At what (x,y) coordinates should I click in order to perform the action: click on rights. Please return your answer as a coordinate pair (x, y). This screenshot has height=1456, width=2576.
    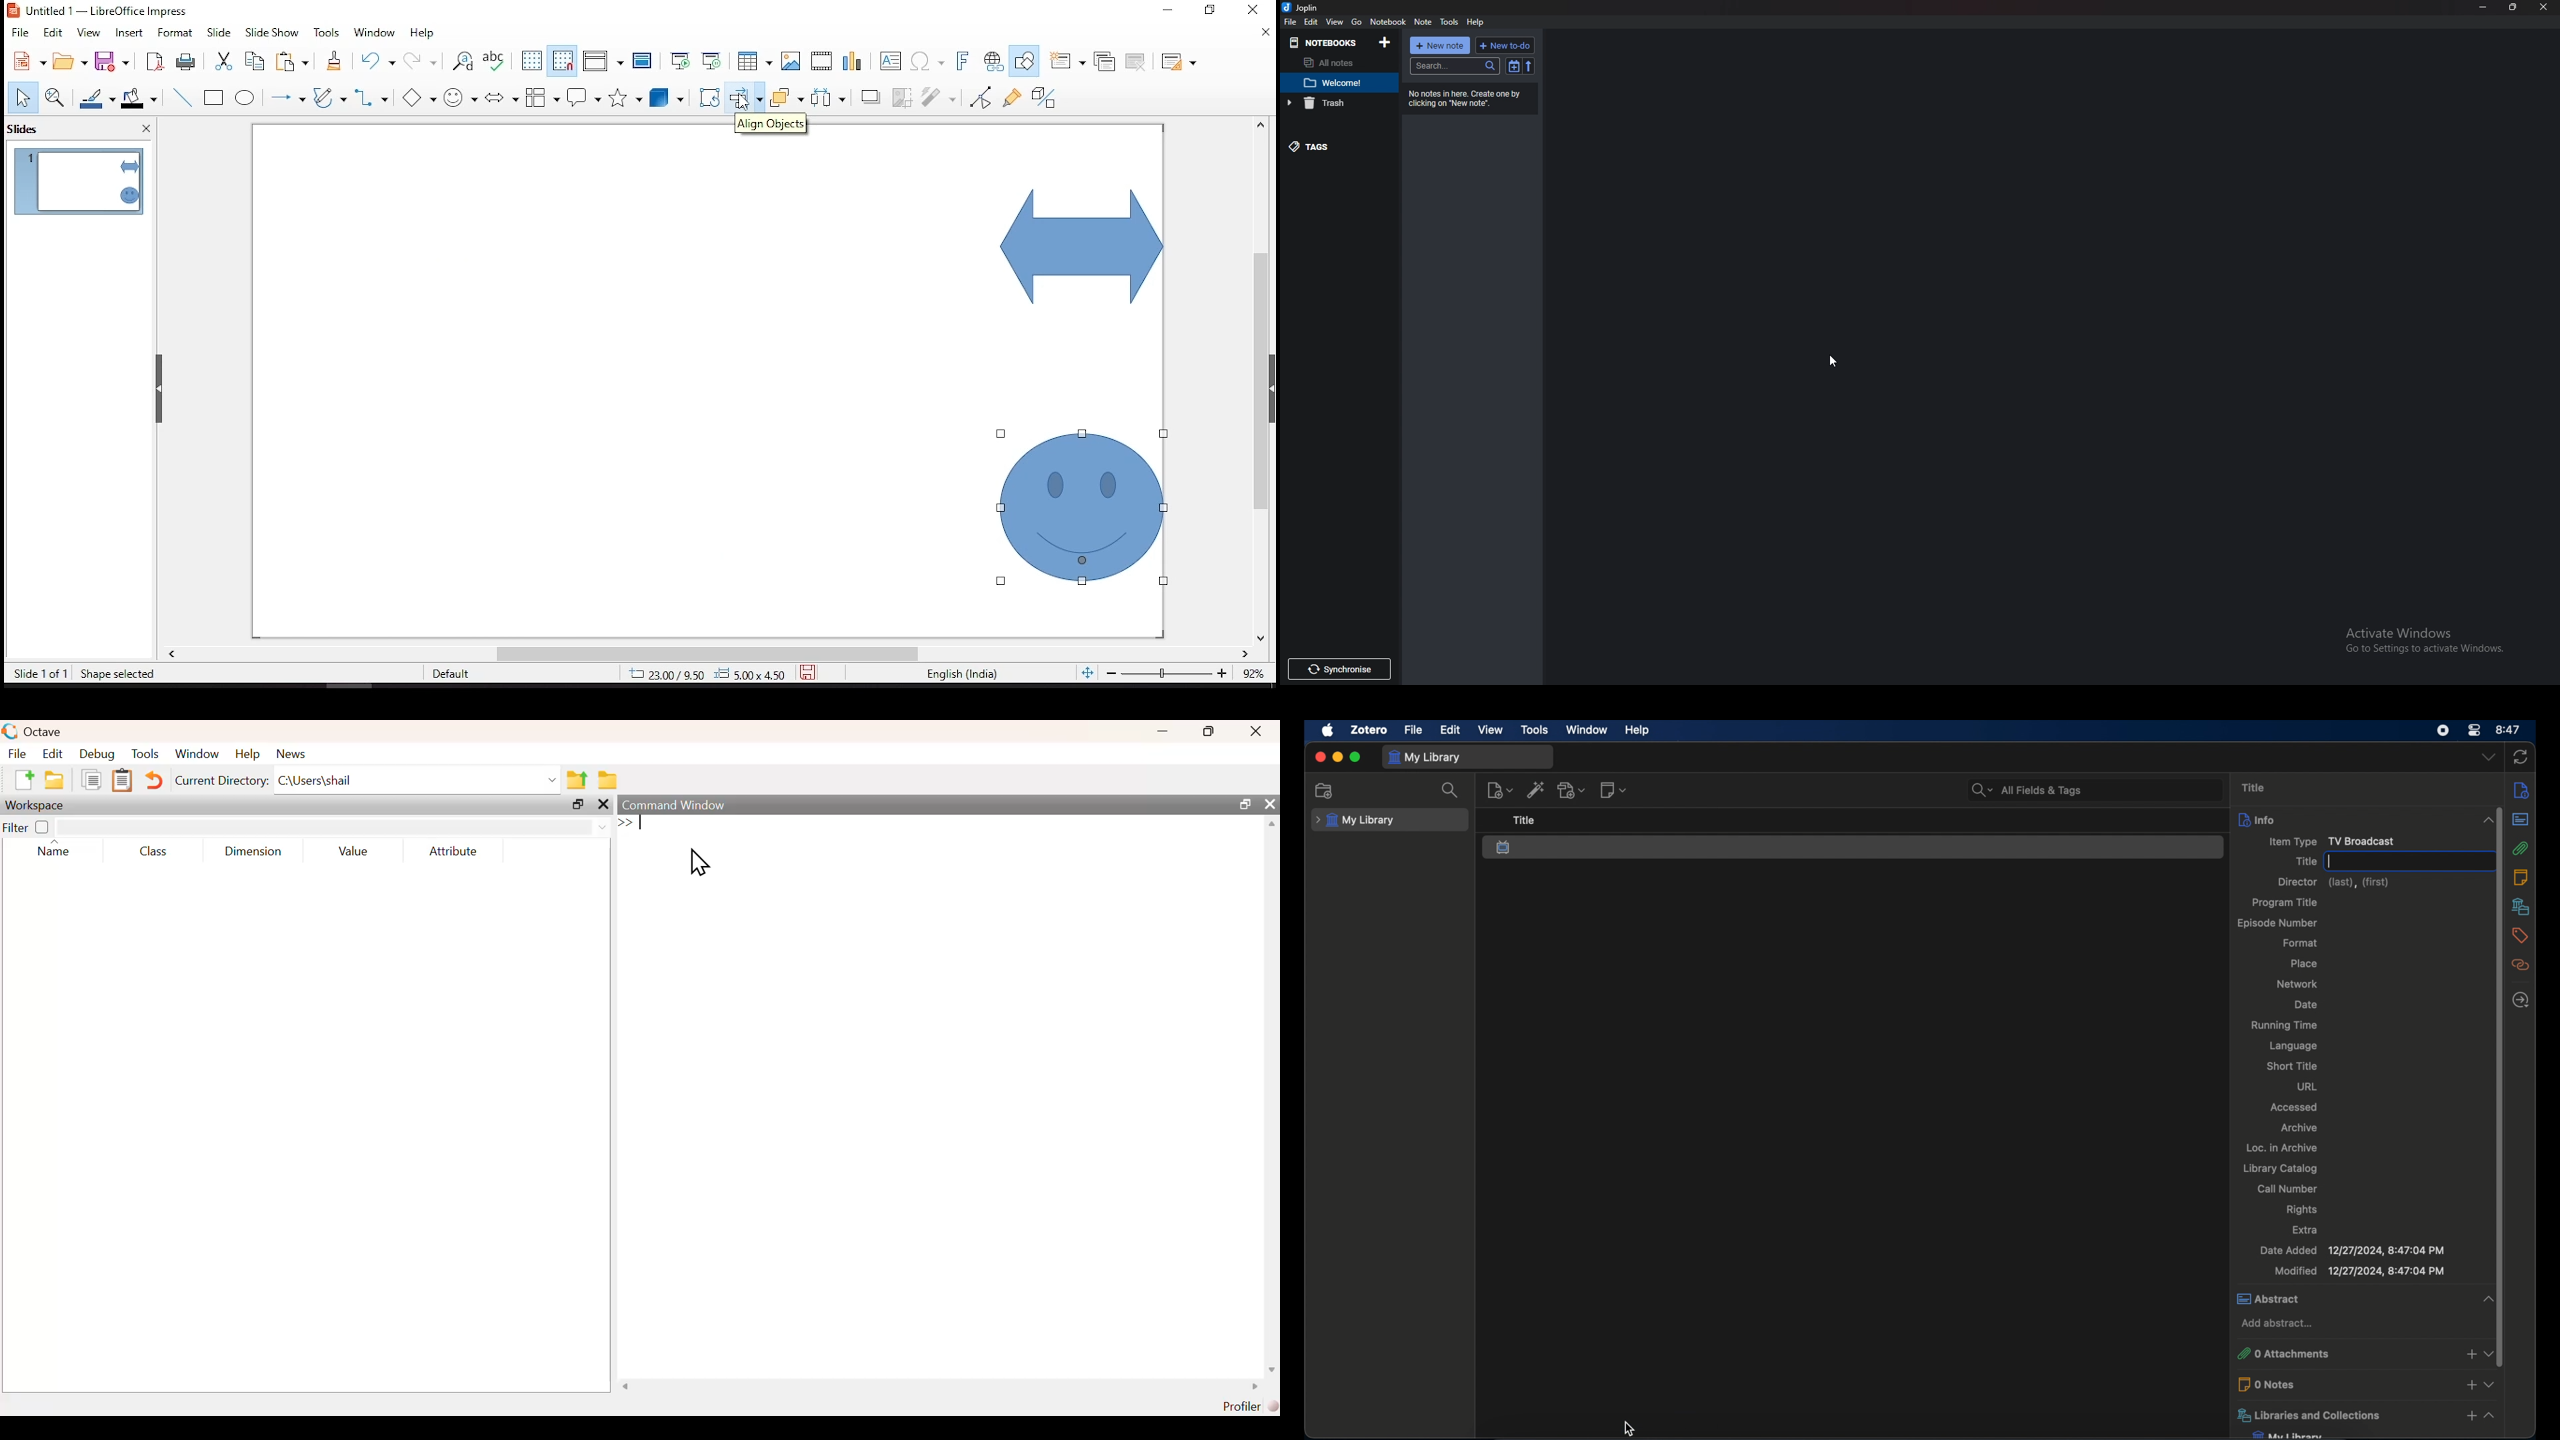
    Looking at the image, I should click on (2300, 1210).